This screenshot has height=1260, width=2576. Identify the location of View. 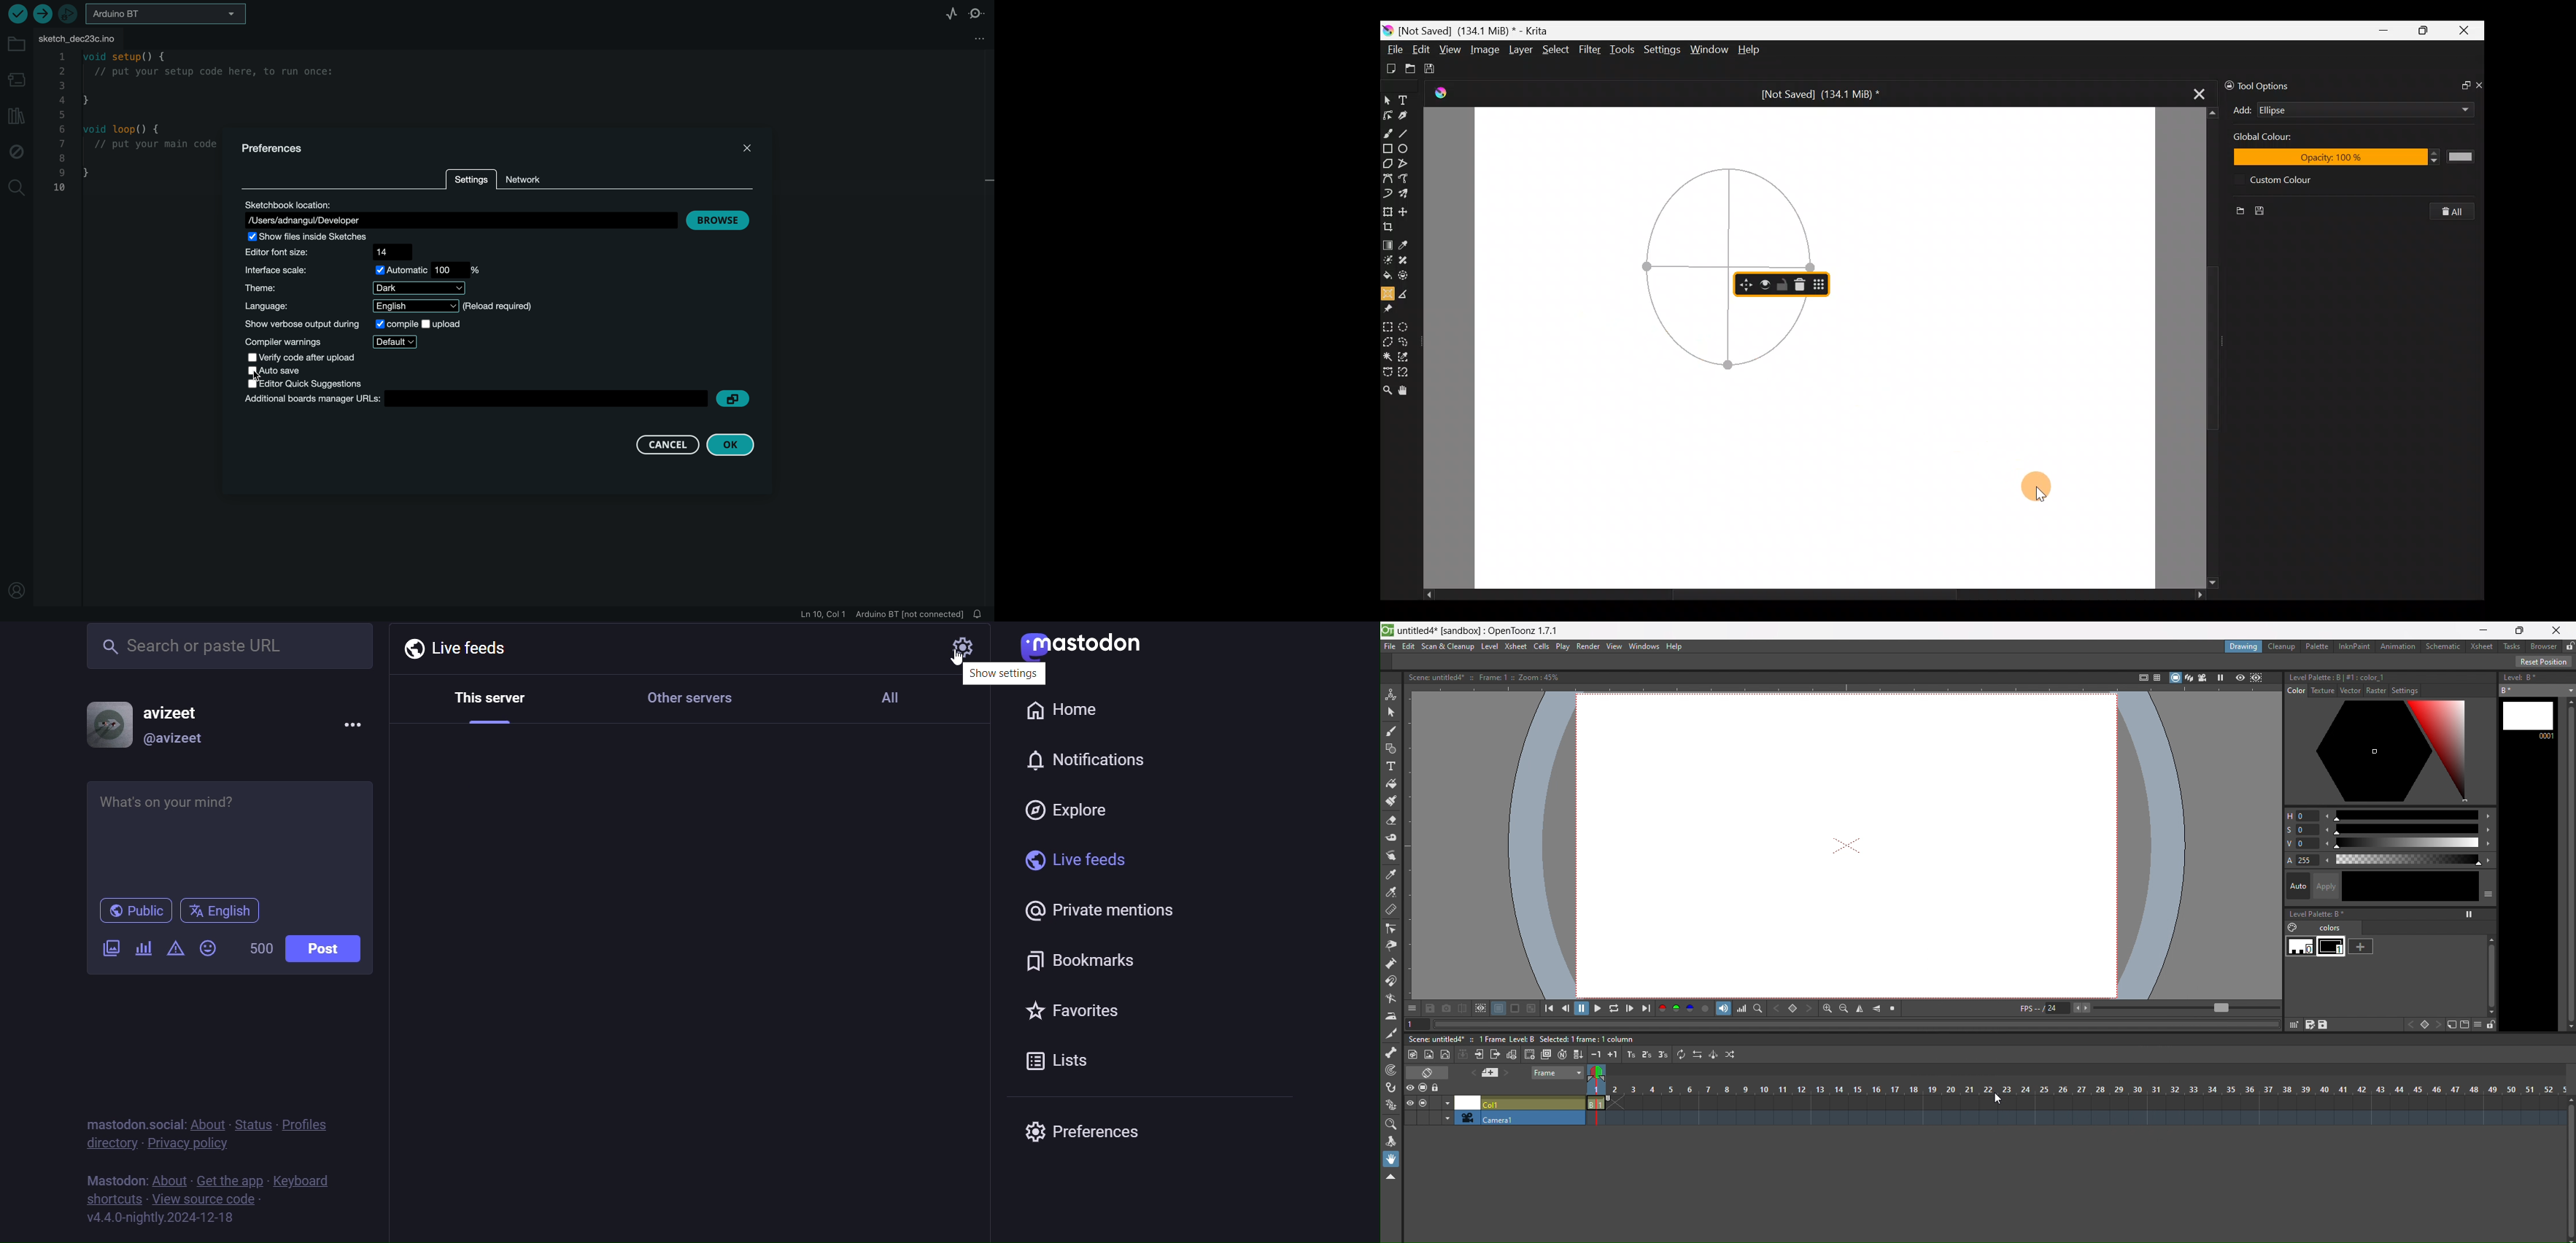
(1451, 50).